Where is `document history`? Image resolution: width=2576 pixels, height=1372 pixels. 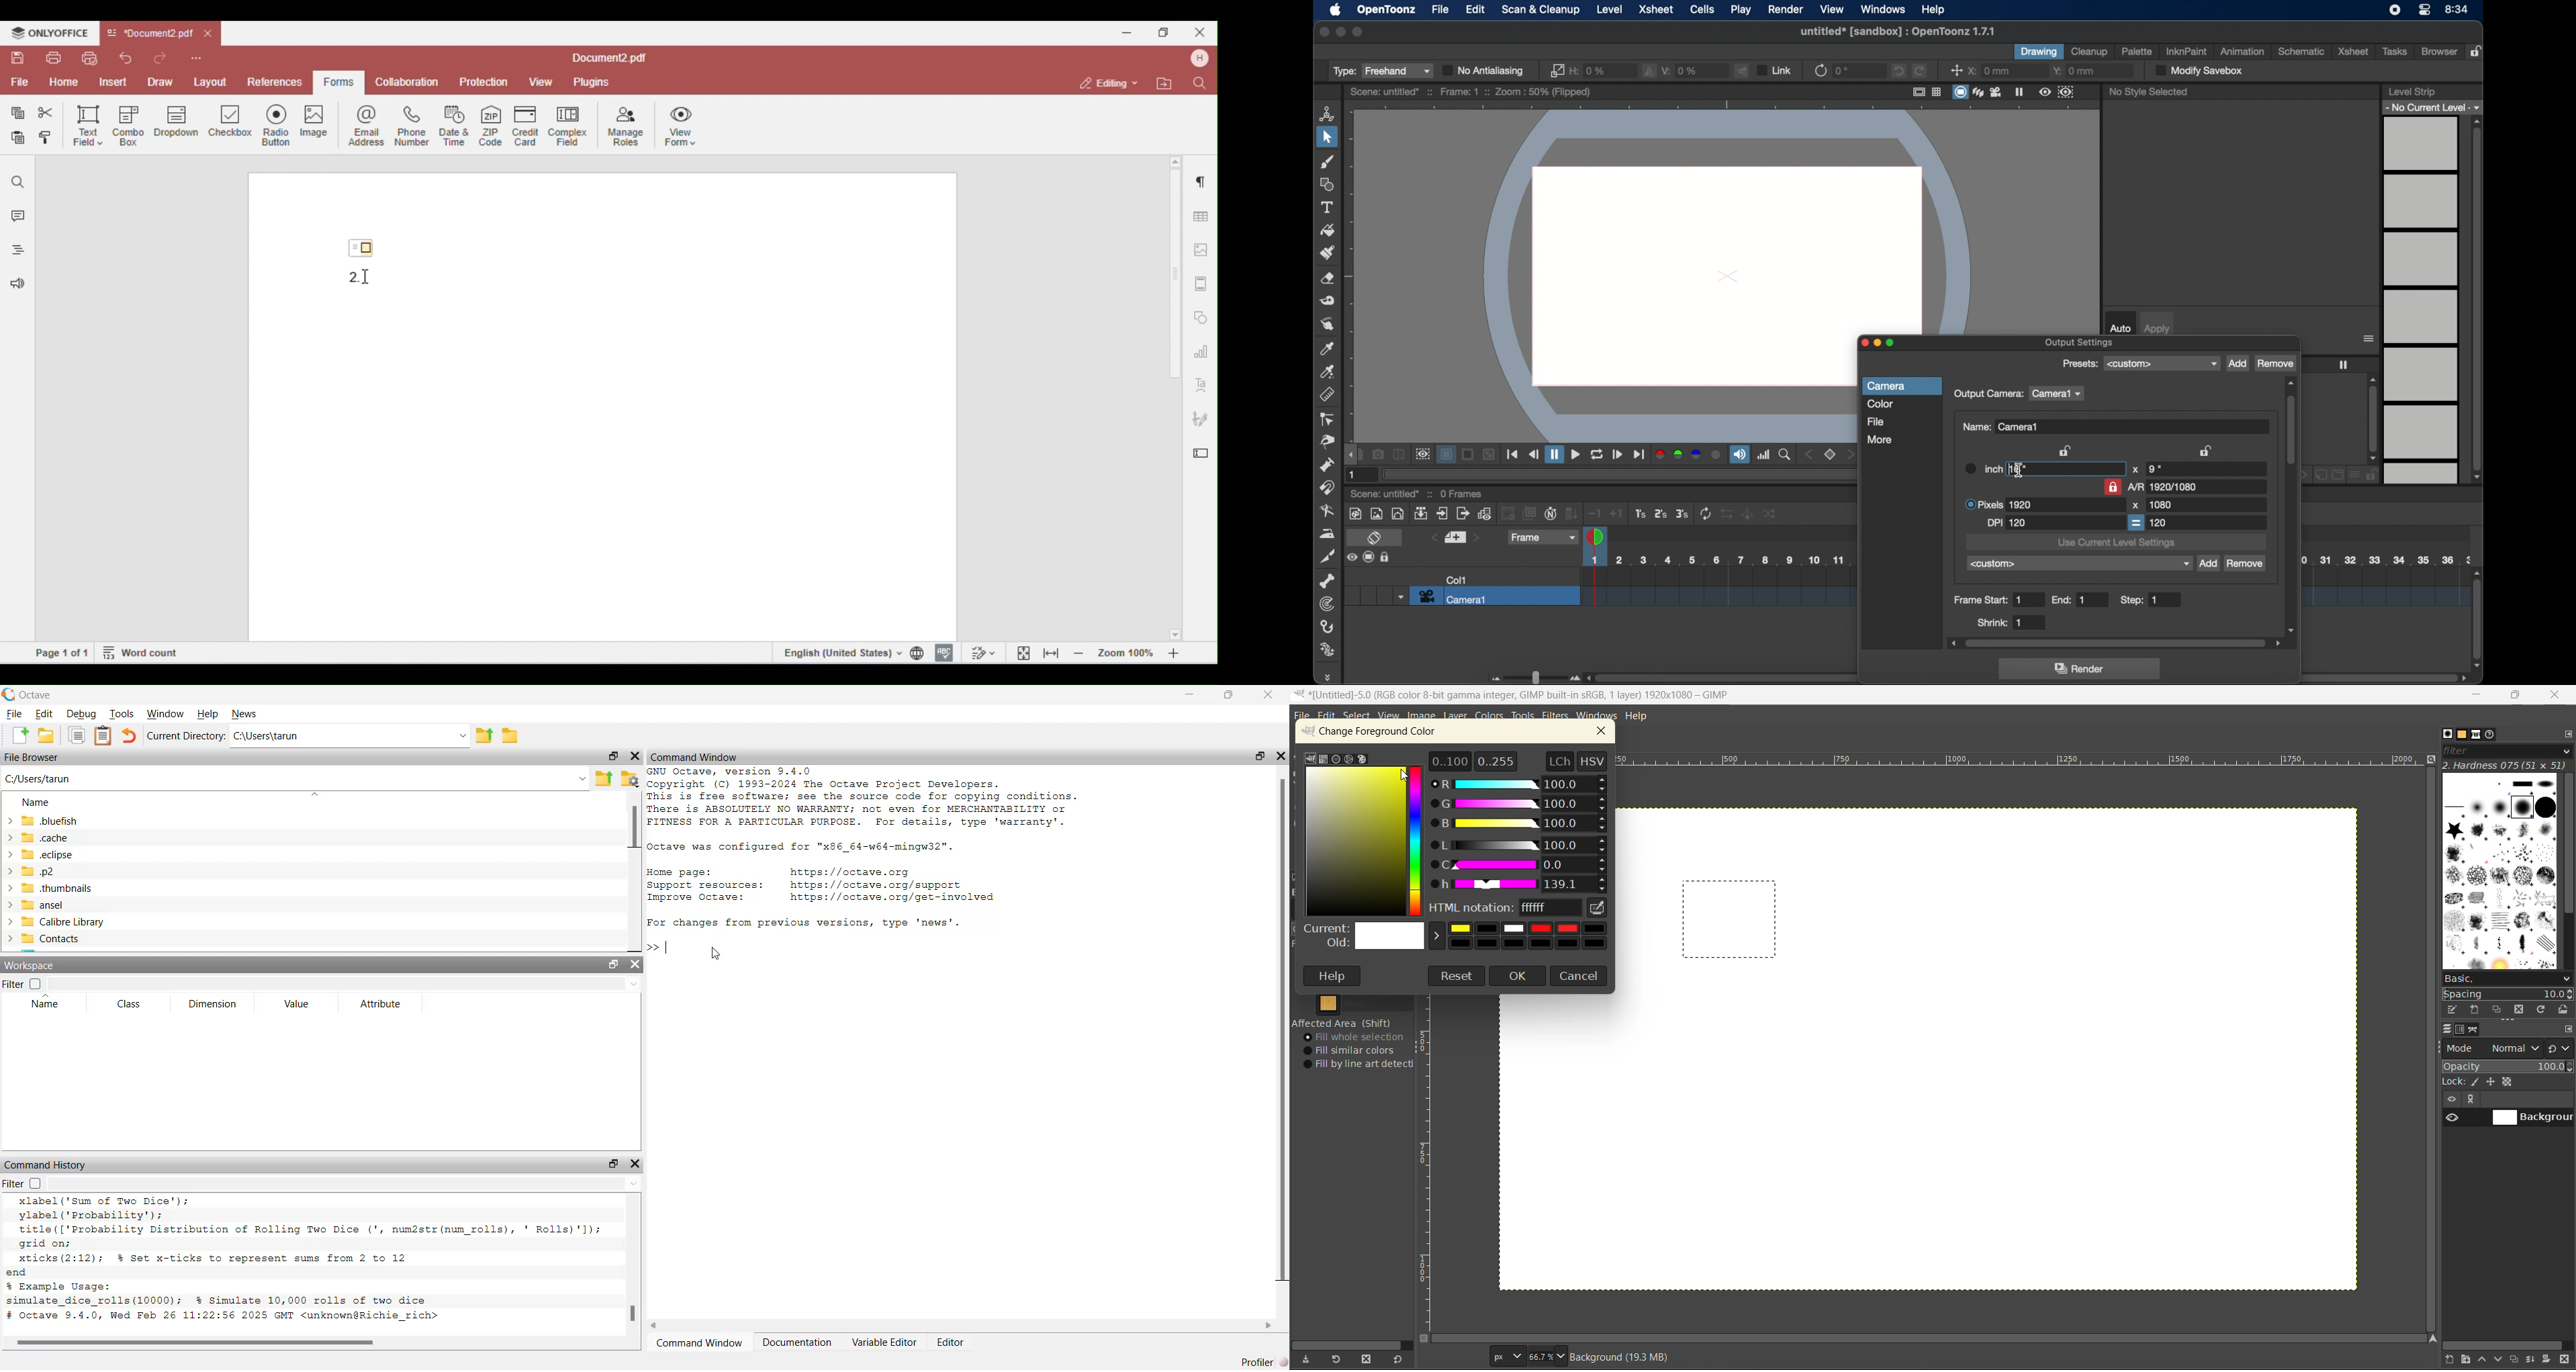
document history is located at coordinates (2492, 735).